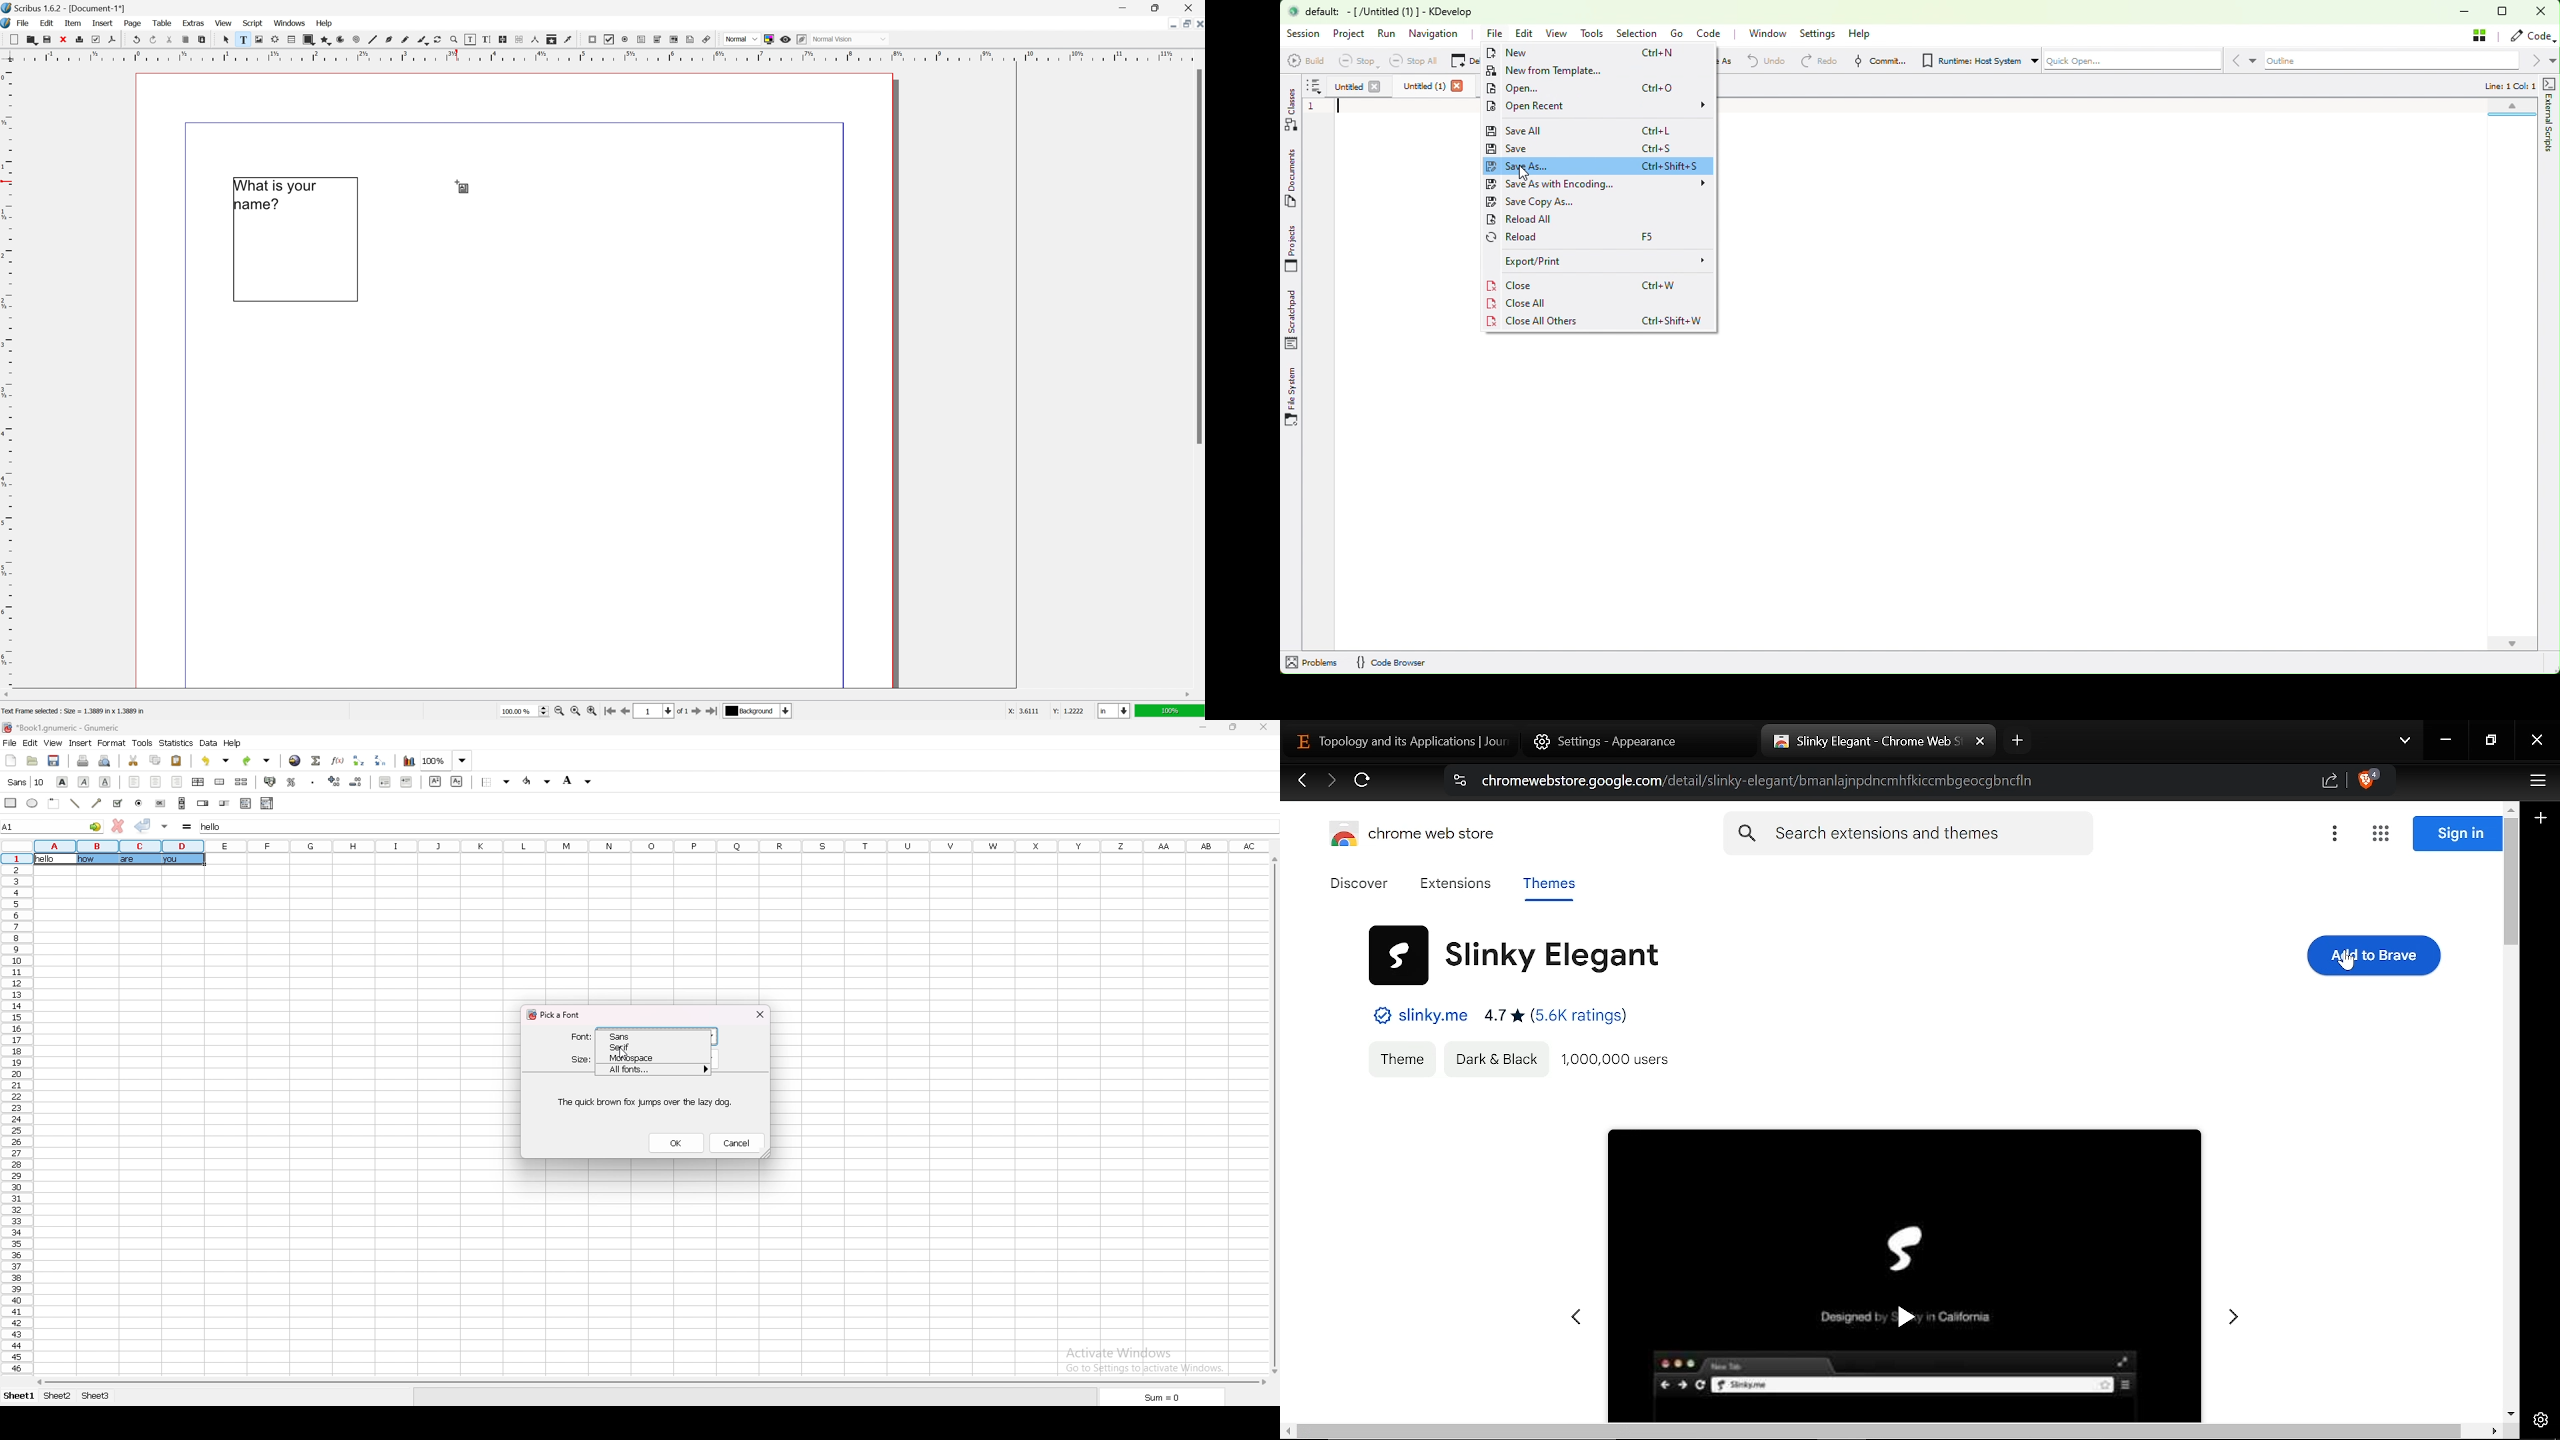  Describe the element at coordinates (356, 782) in the screenshot. I see `decrease decimal` at that location.